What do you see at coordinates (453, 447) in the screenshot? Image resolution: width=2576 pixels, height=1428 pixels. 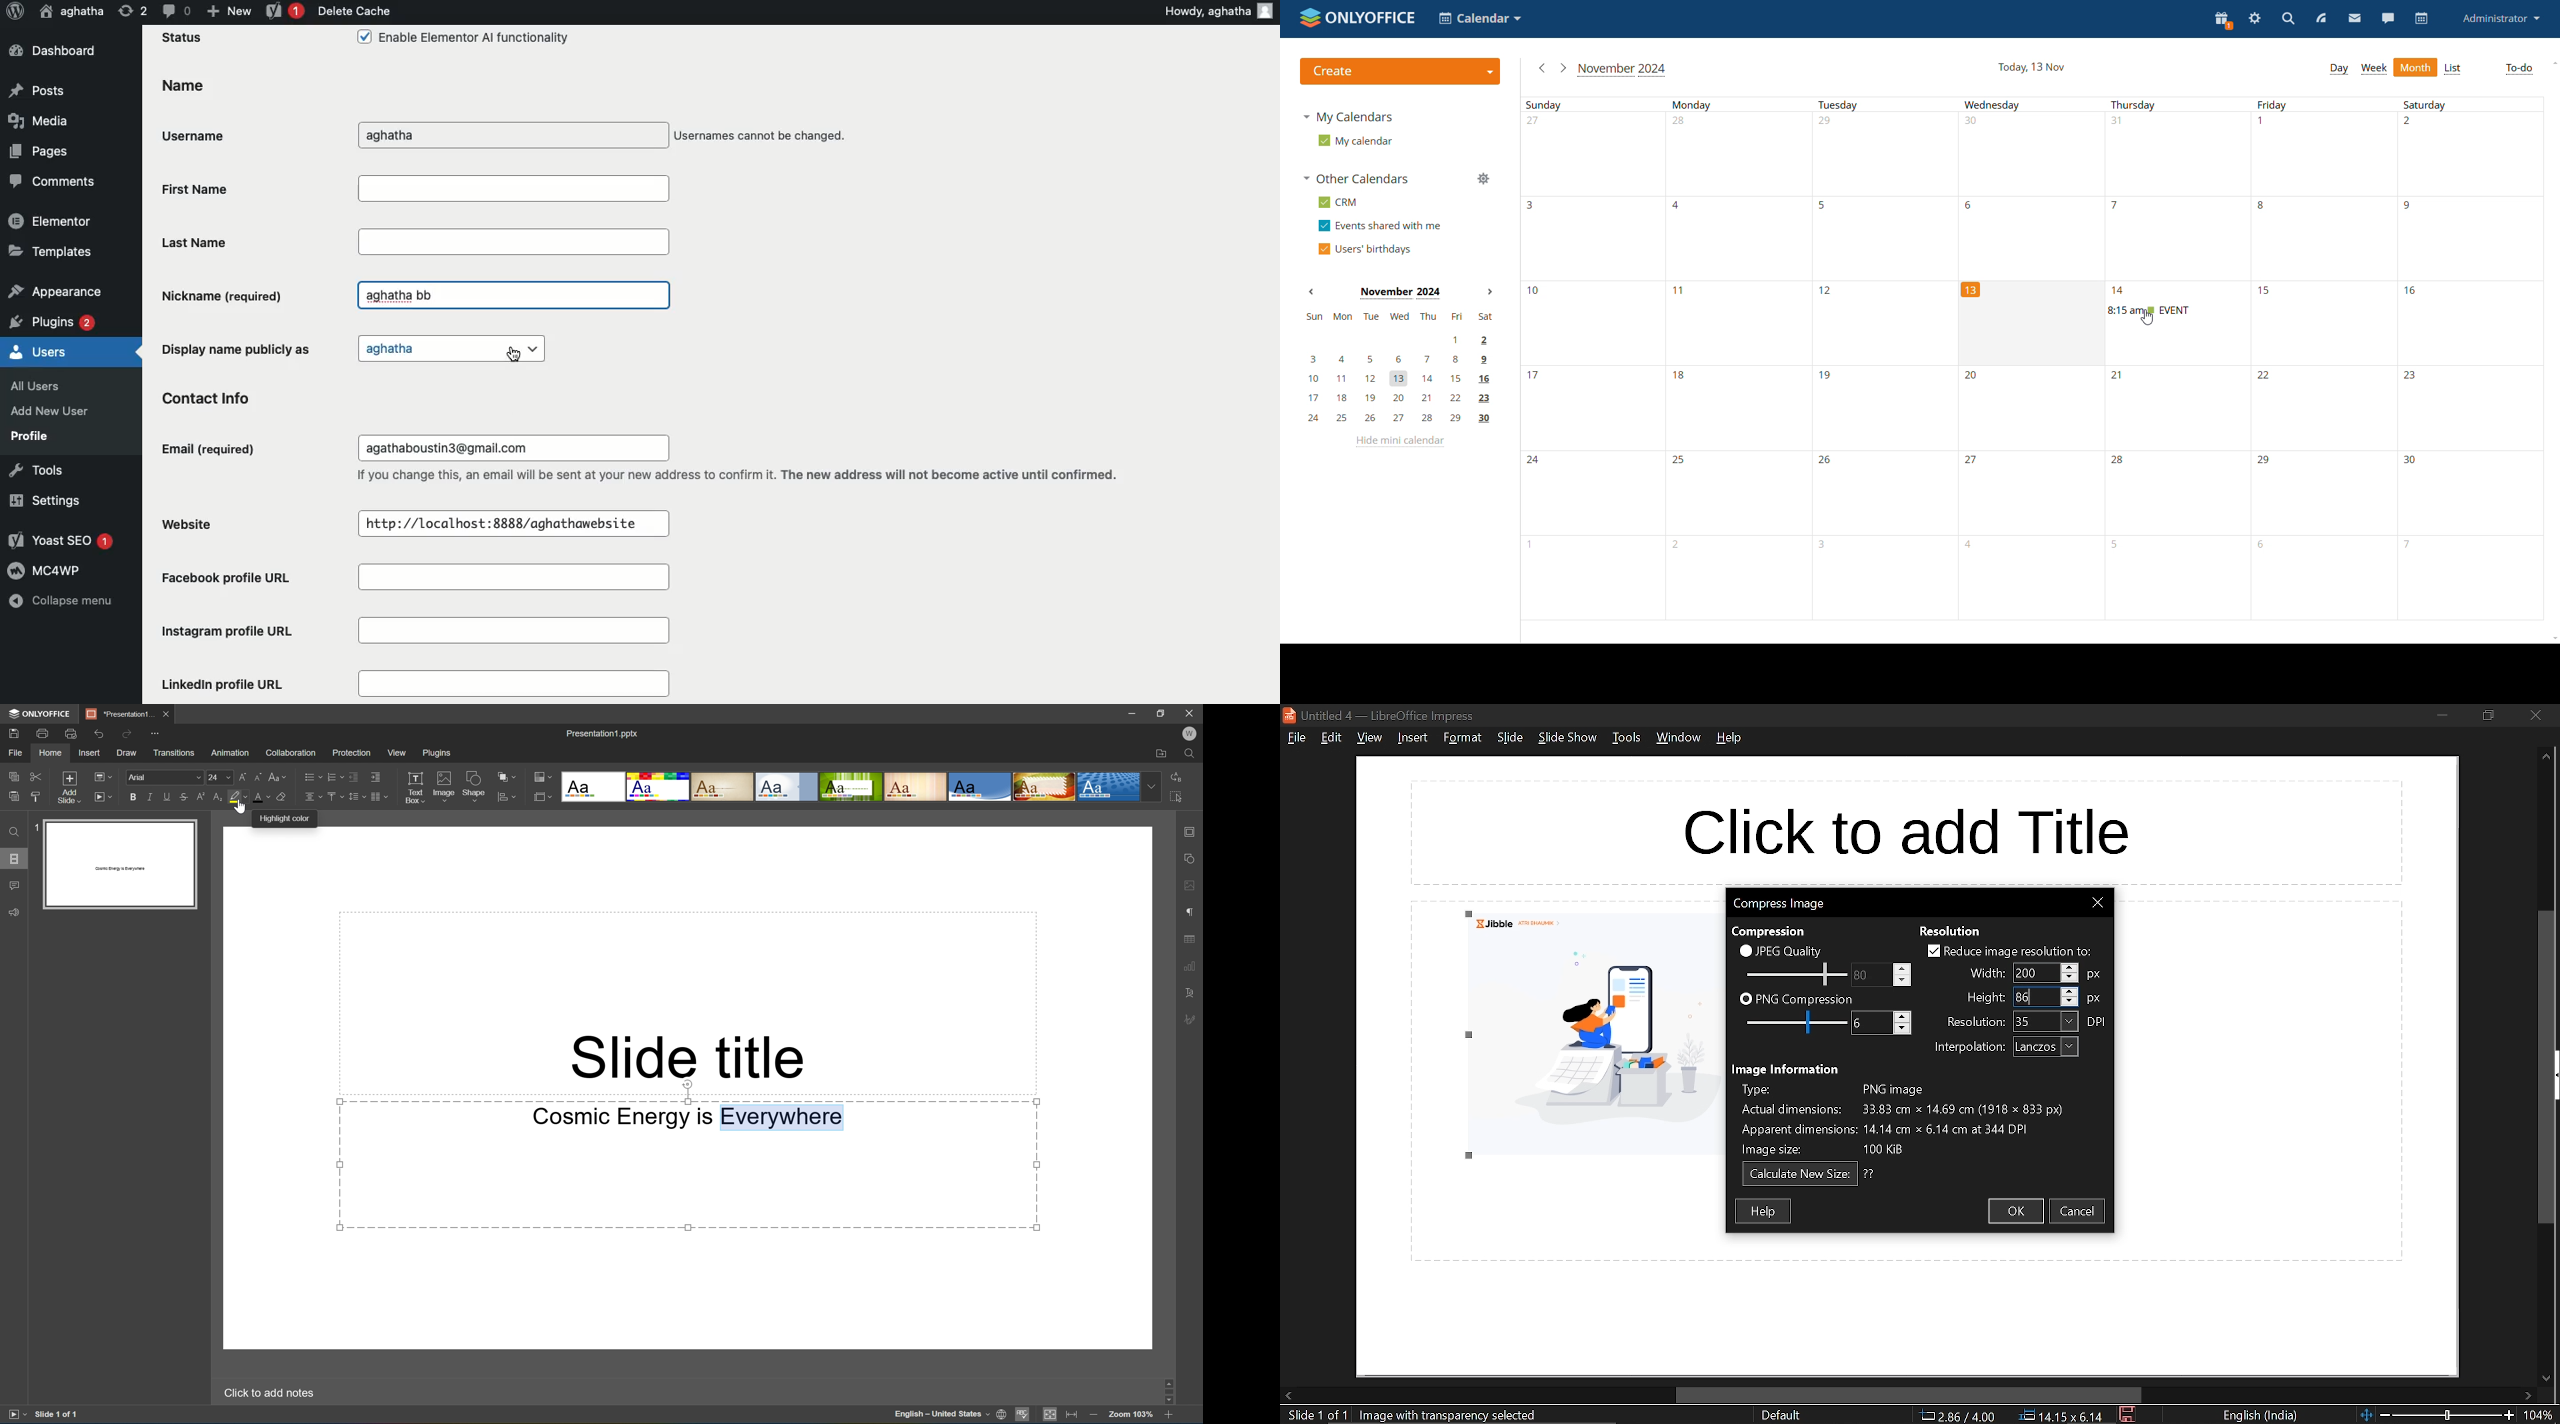 I see `agathaboustin3@gmail.com` at bounding box center [453, 447].